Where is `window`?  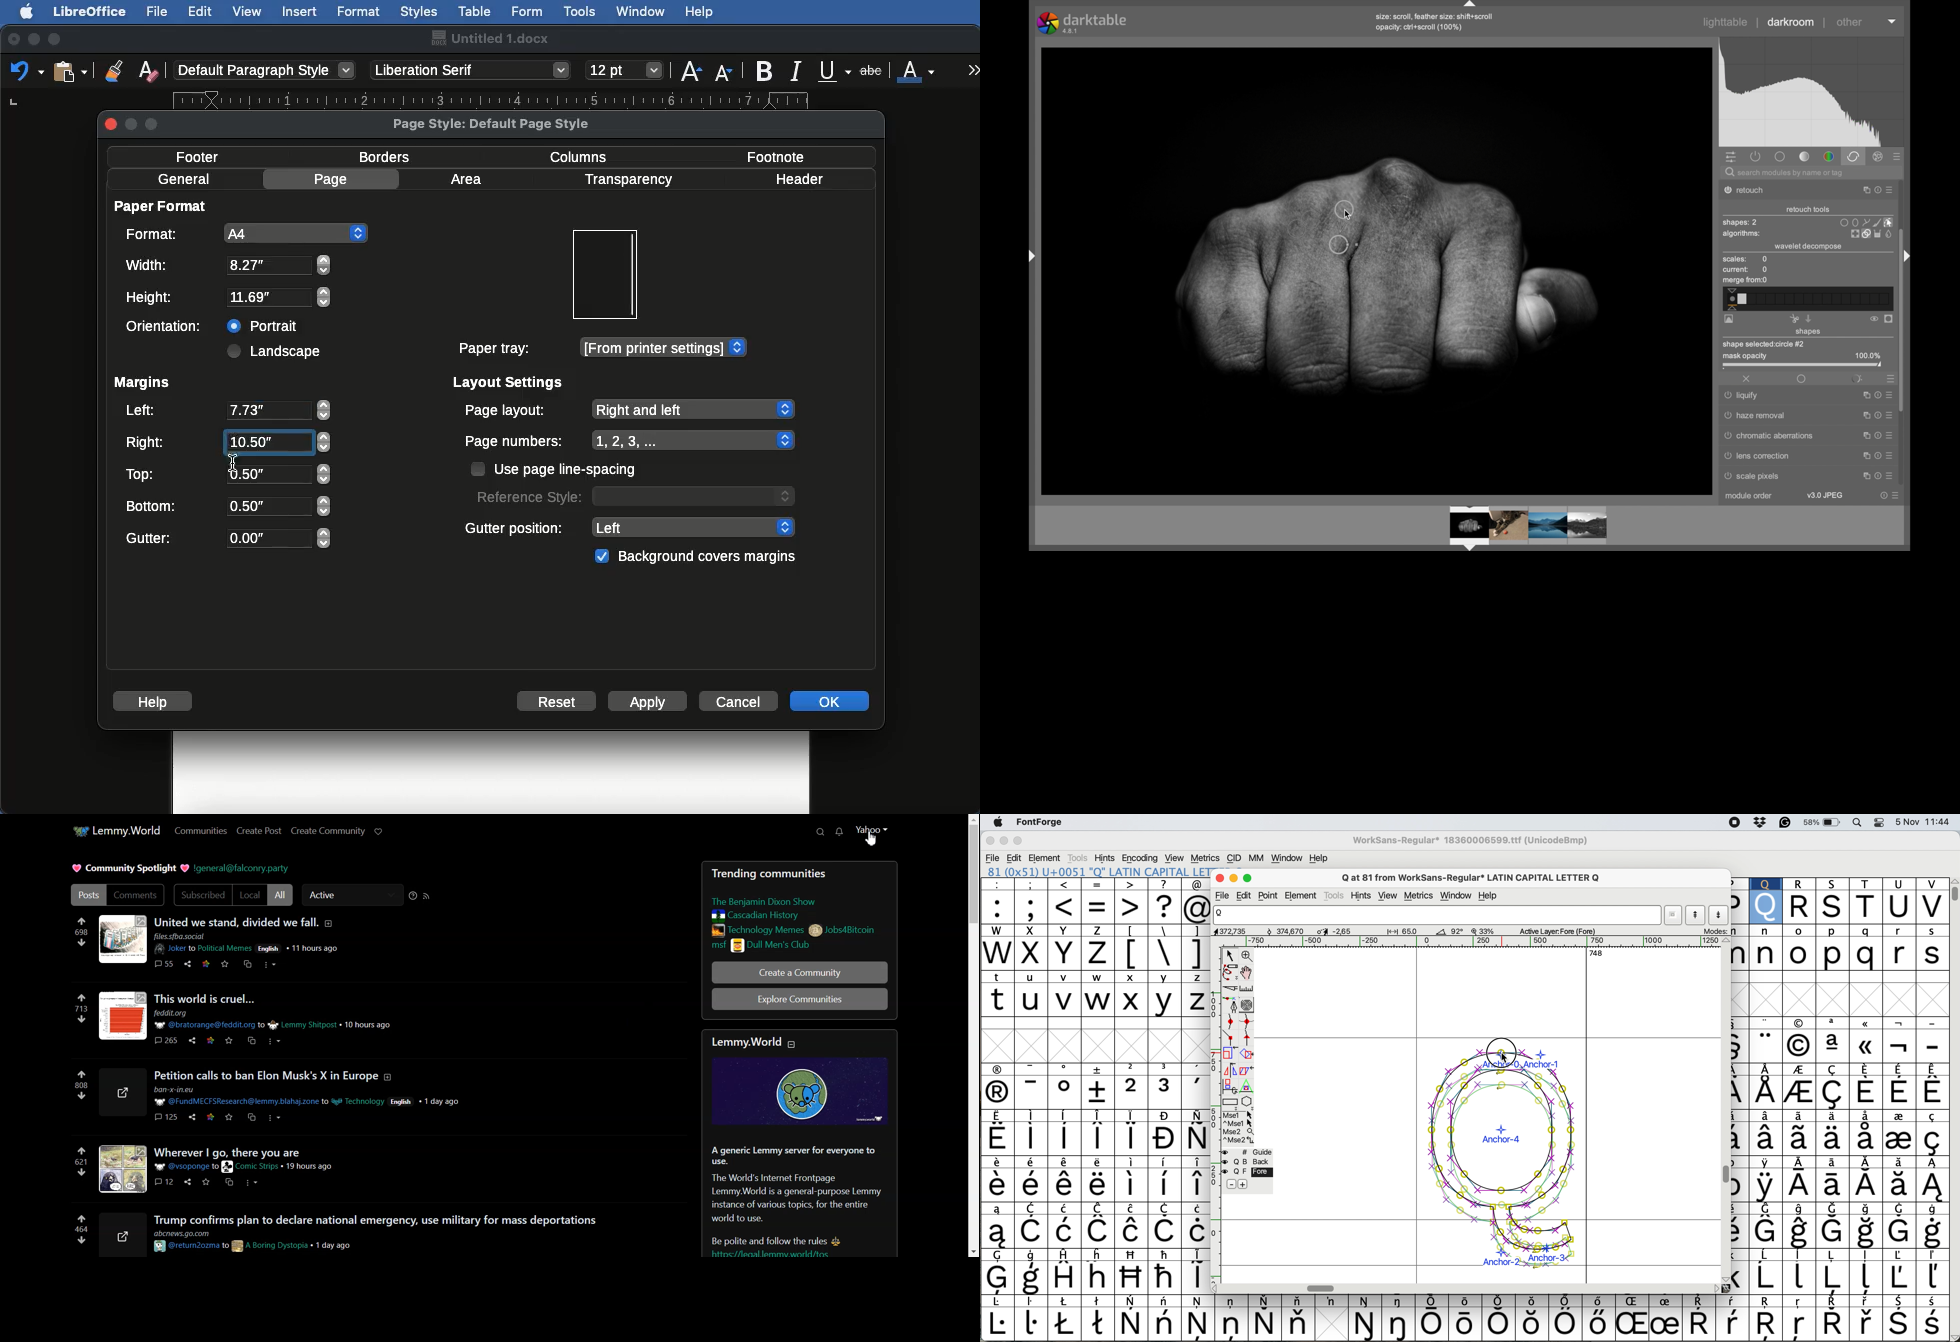 window is located at coordinates (1288, 858).